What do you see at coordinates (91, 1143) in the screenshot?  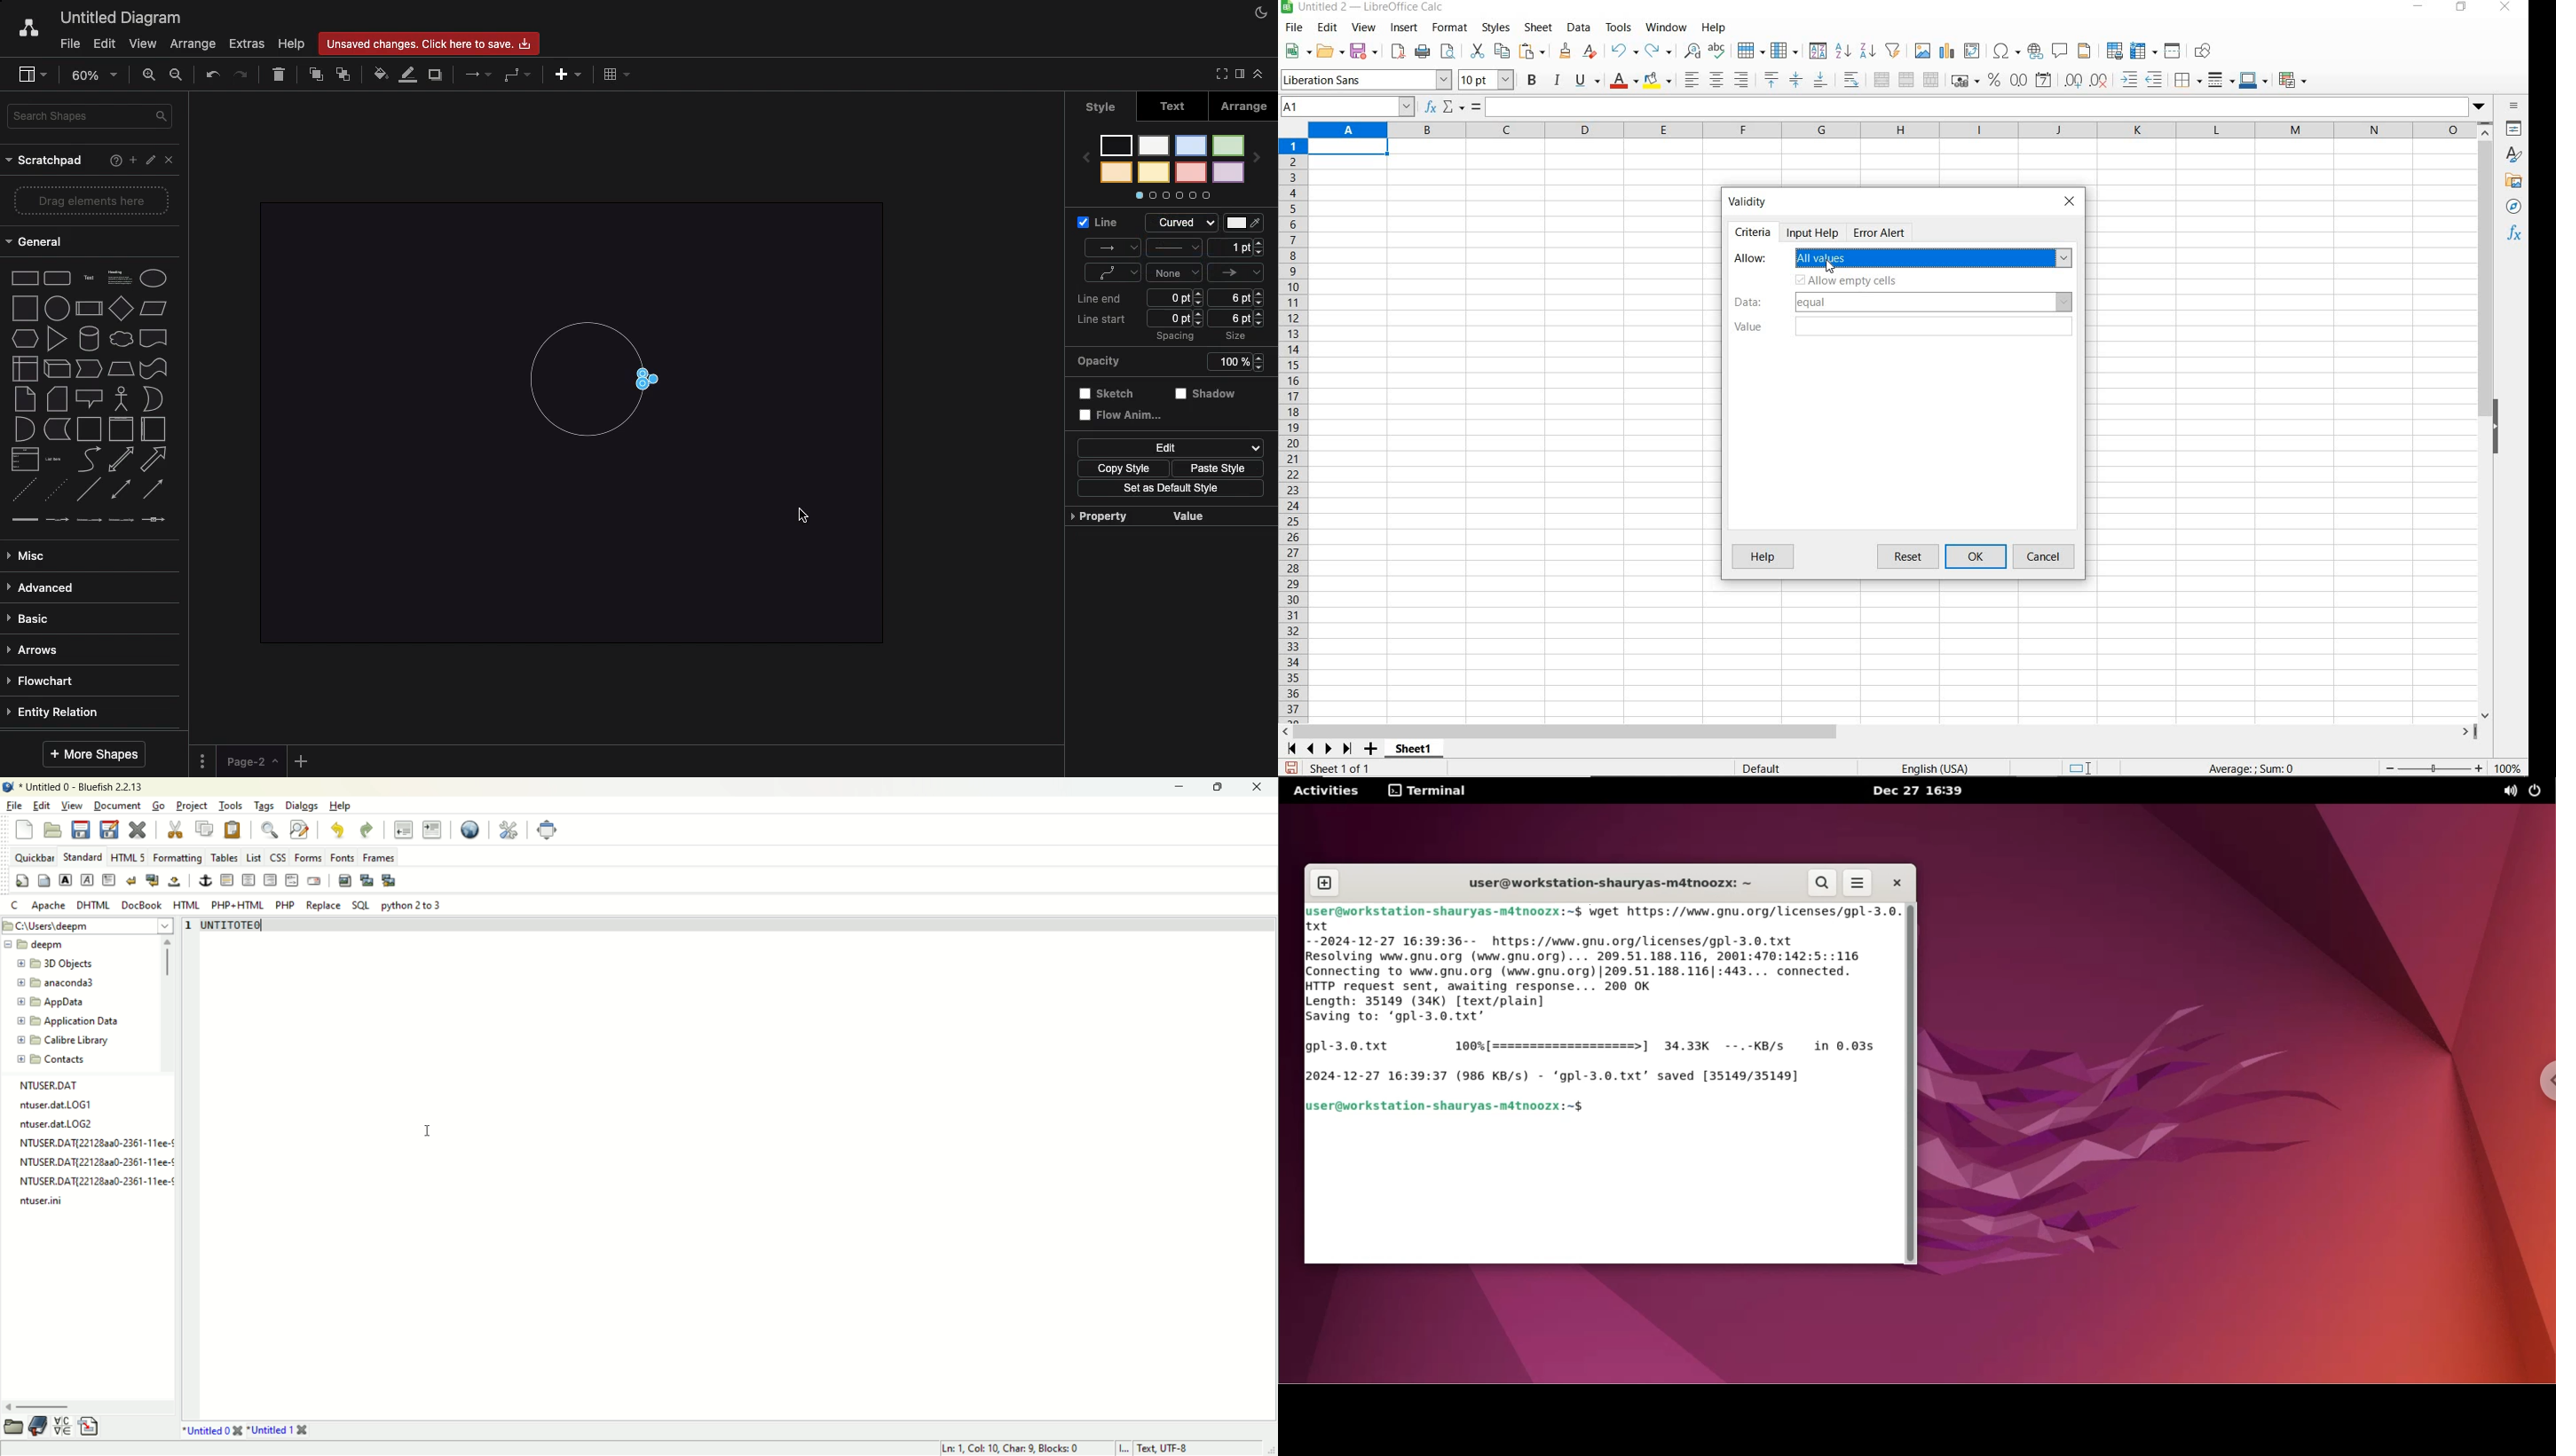 I see `file explorer panel` at bounding box center [91, 1143].